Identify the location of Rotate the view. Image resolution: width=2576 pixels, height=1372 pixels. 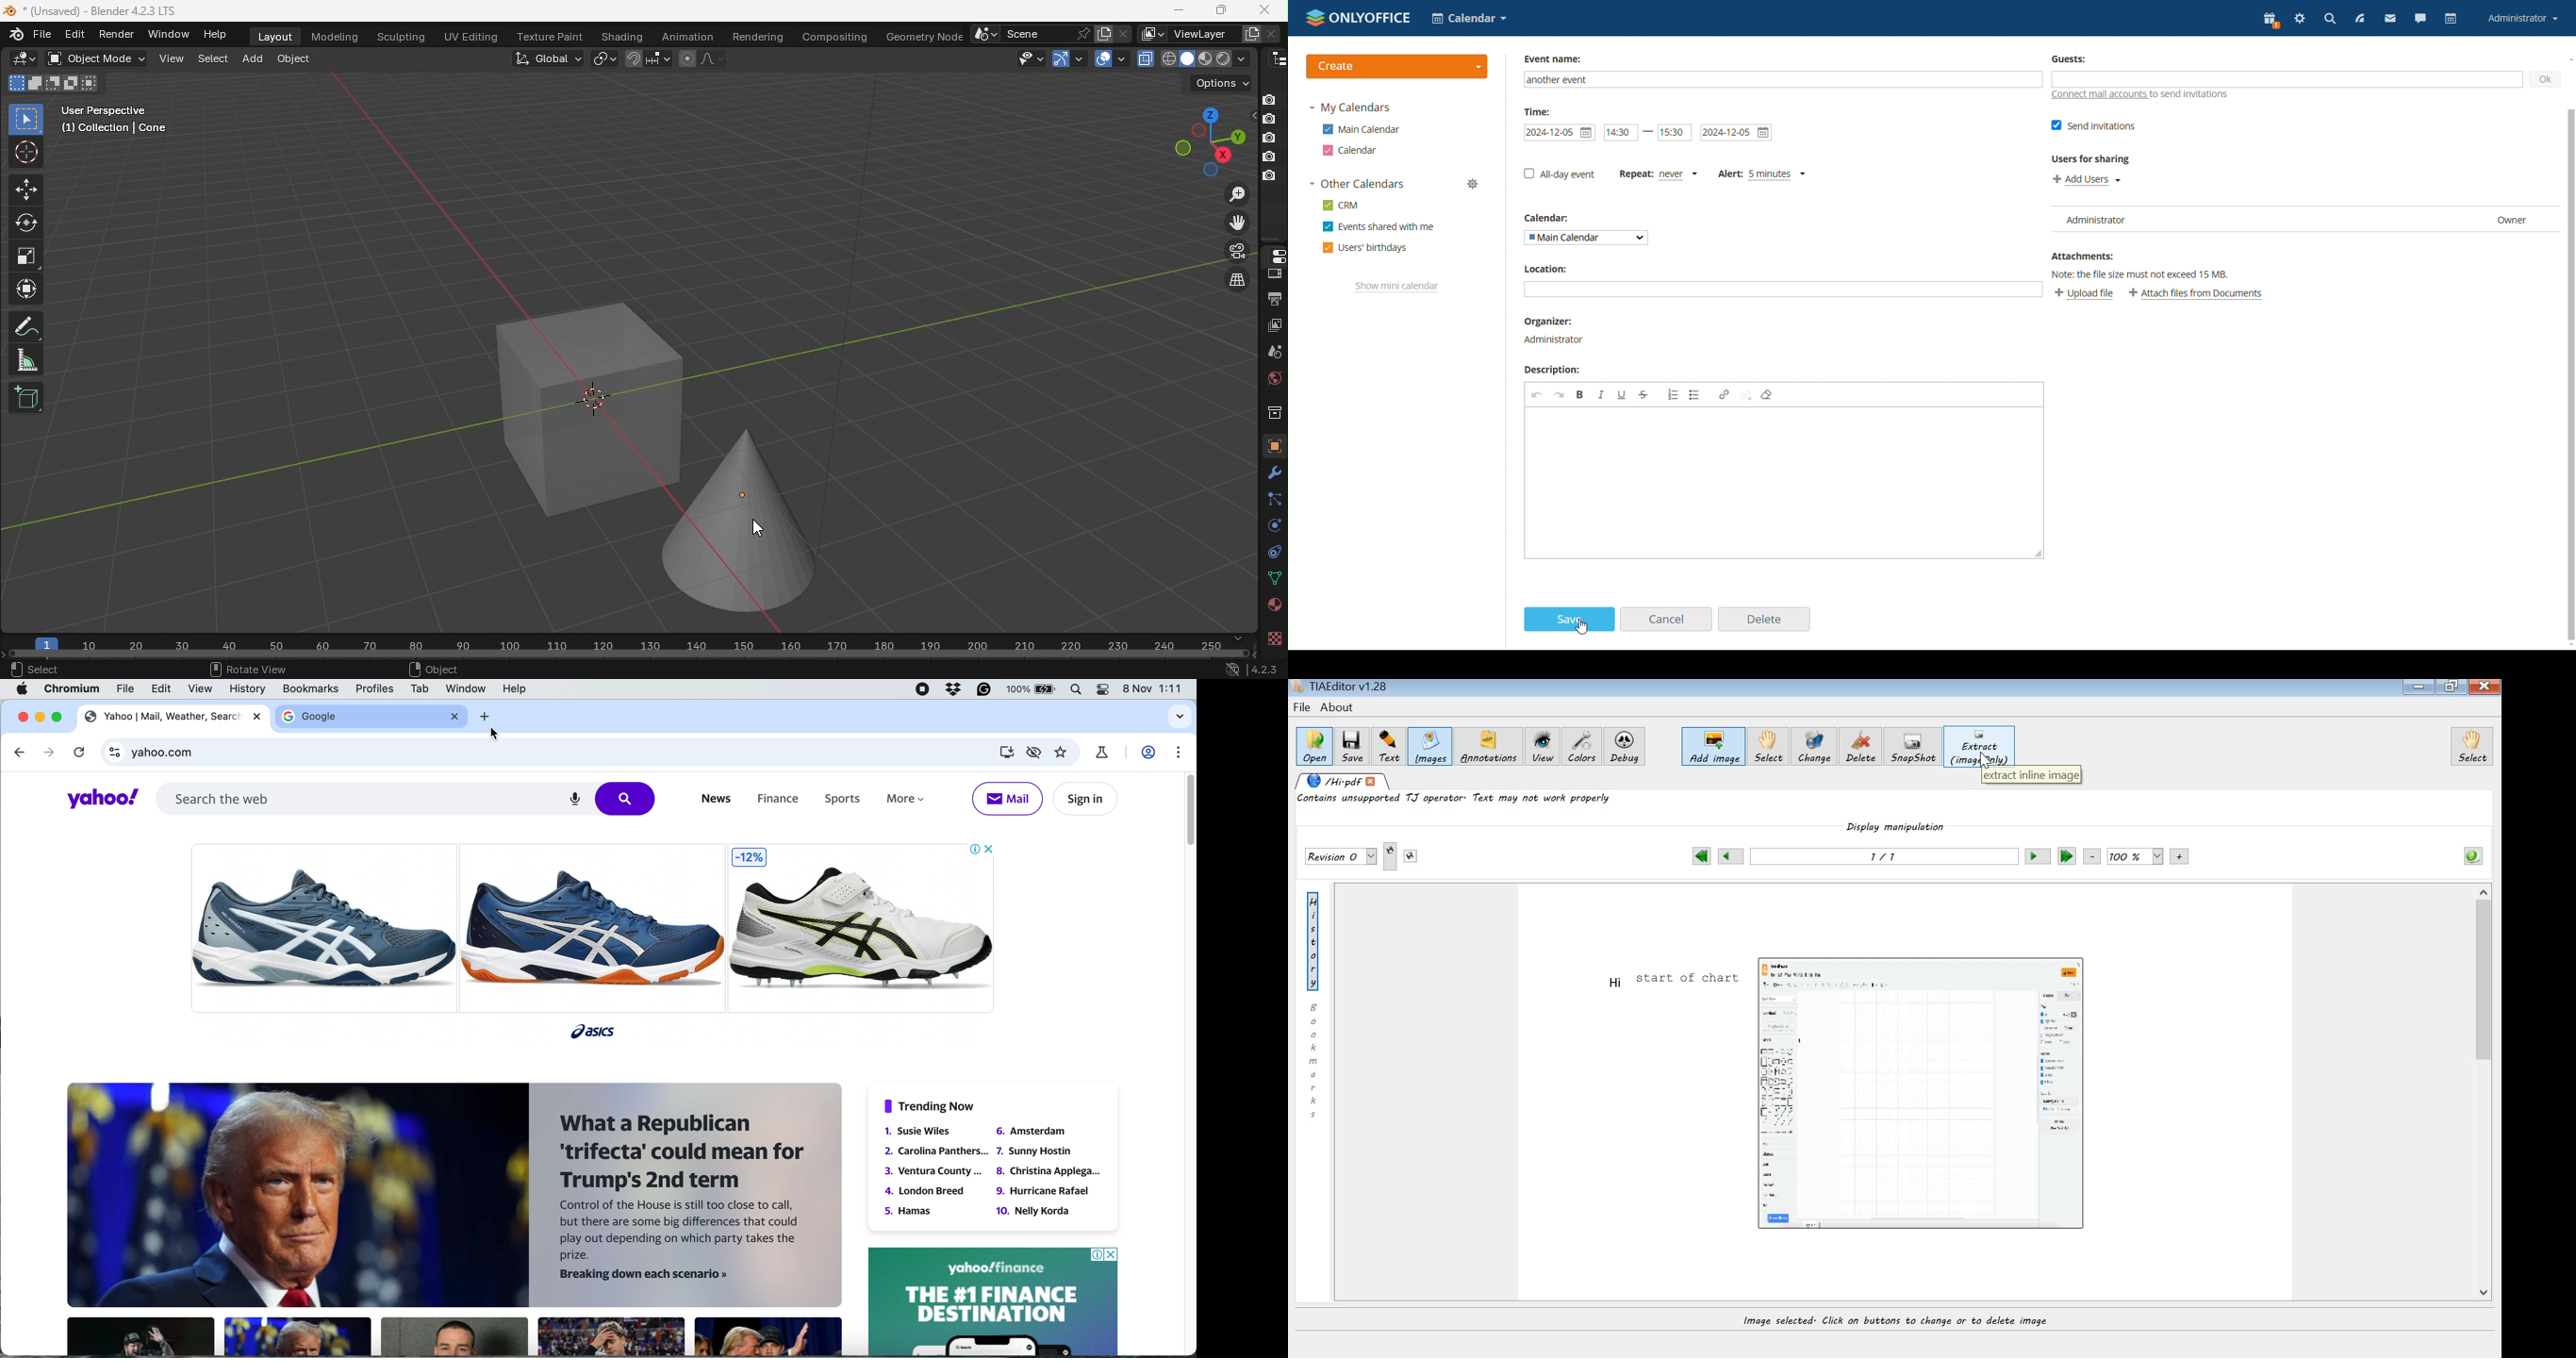
(1235, 136).